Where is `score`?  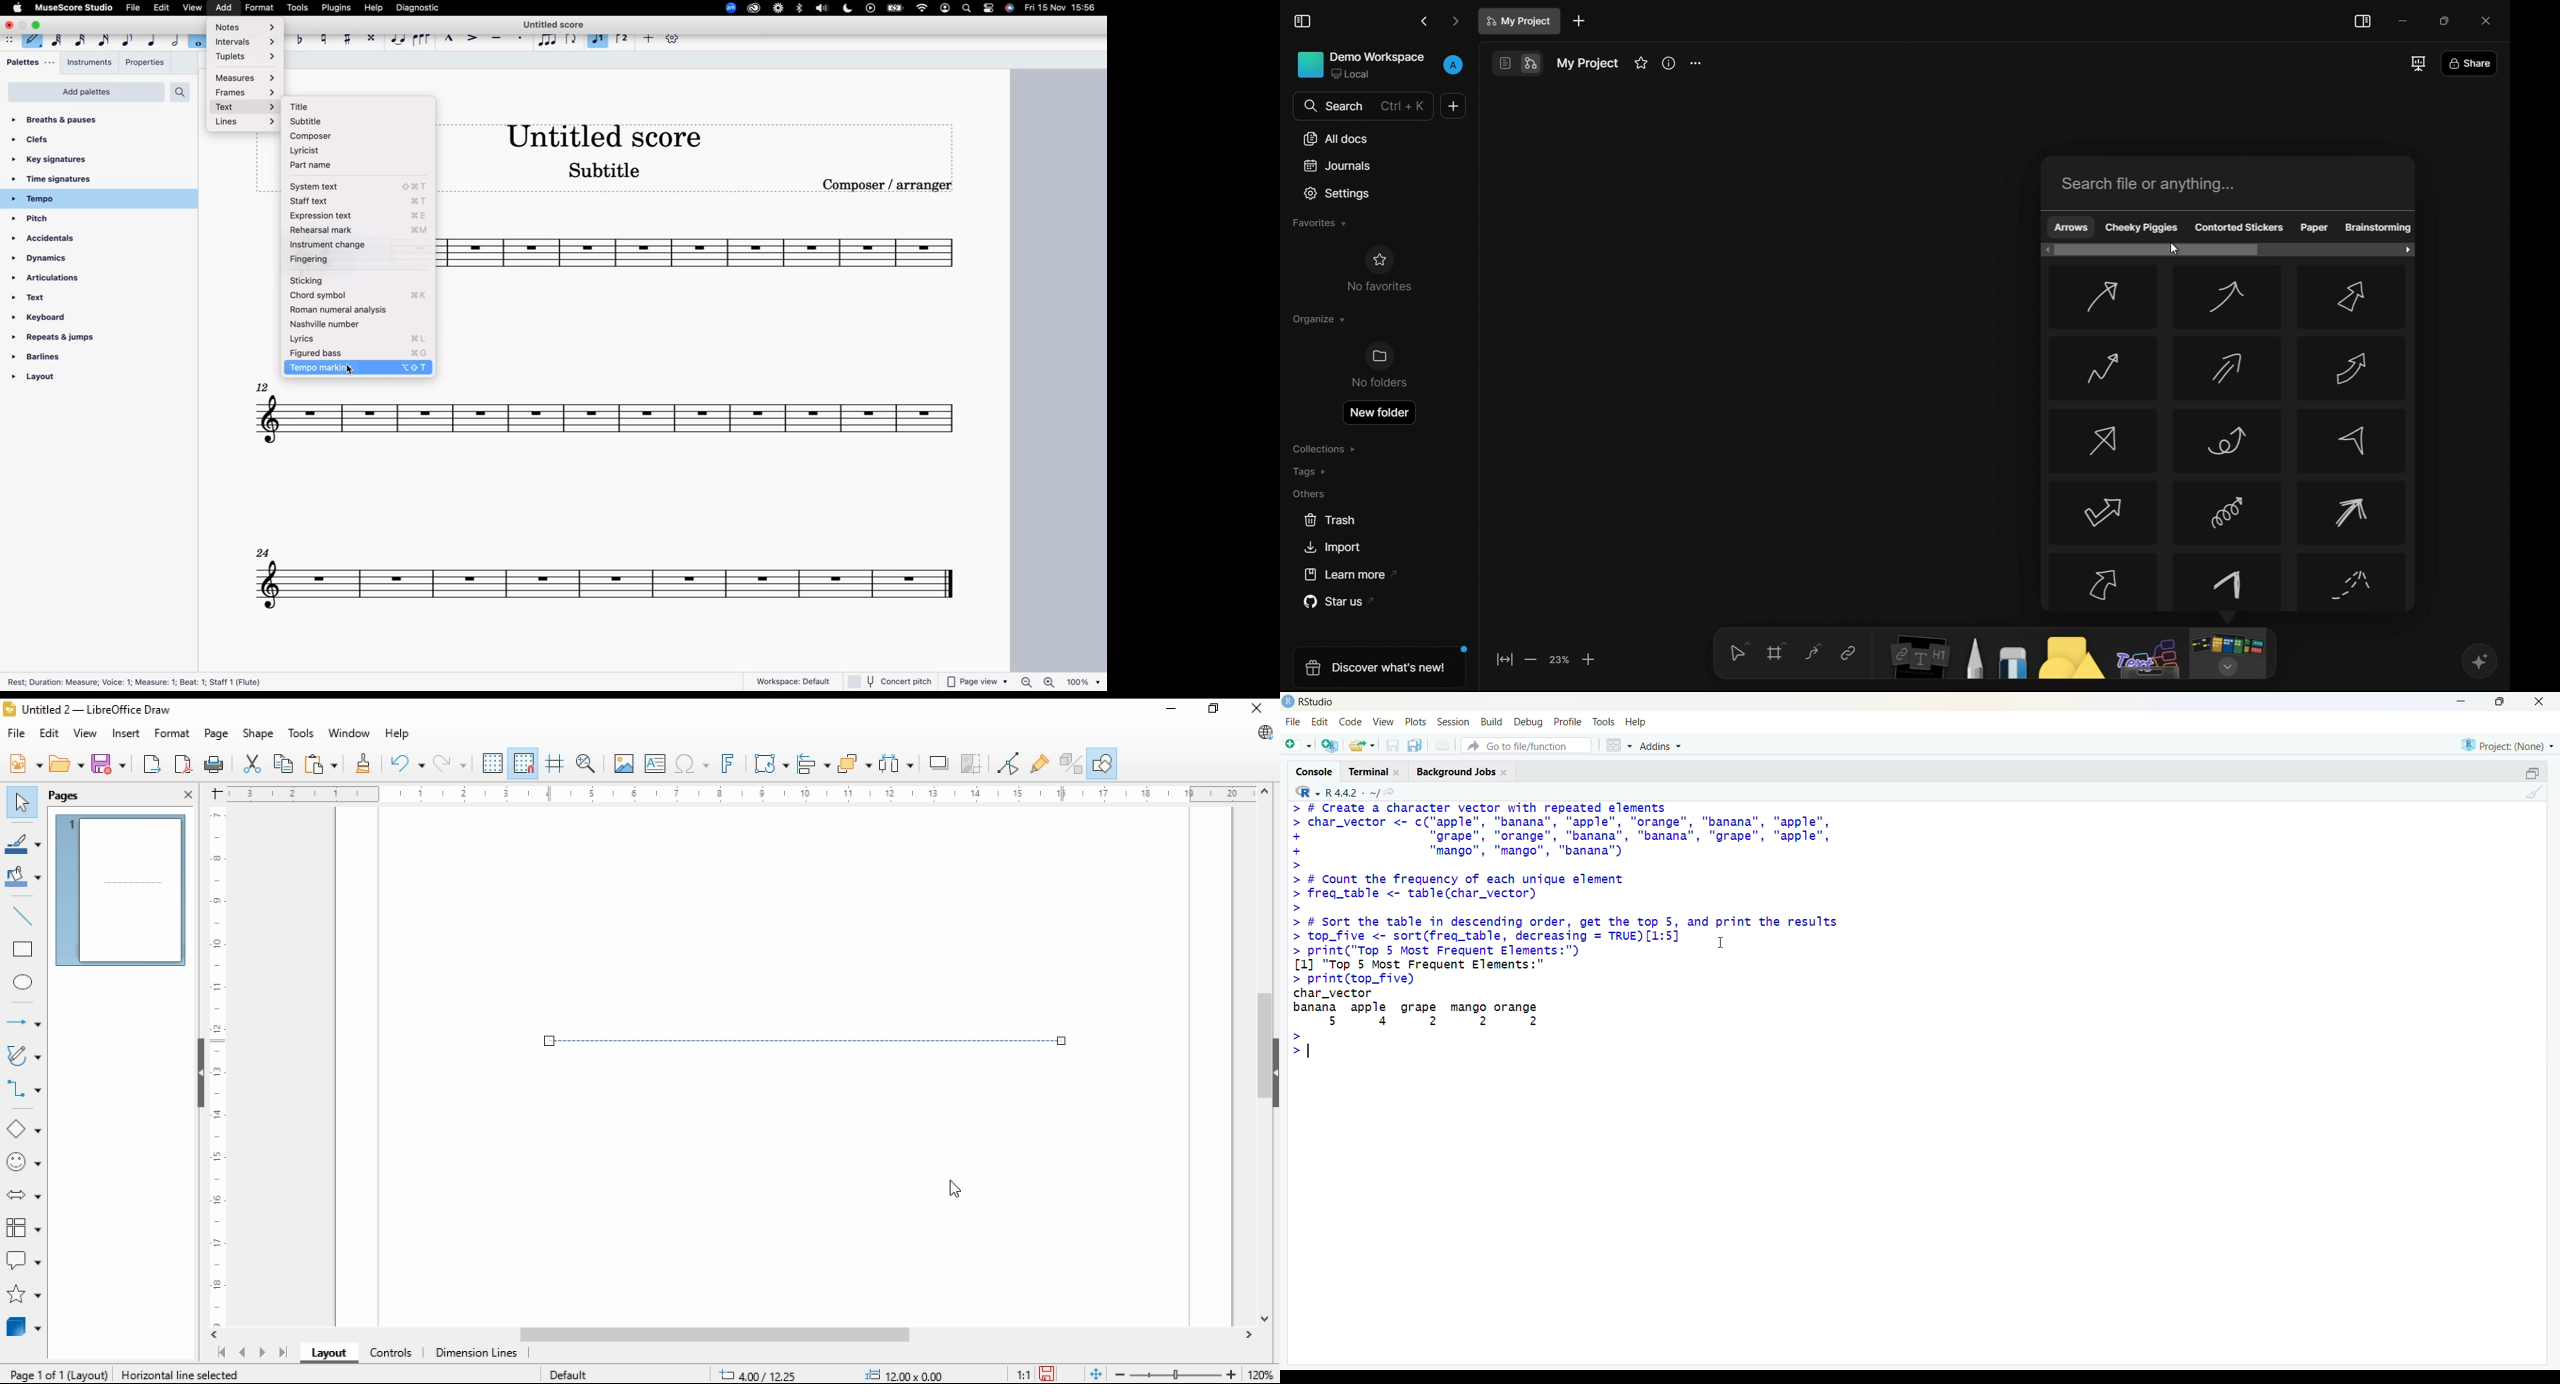 score is located at coordinates (600, 588).